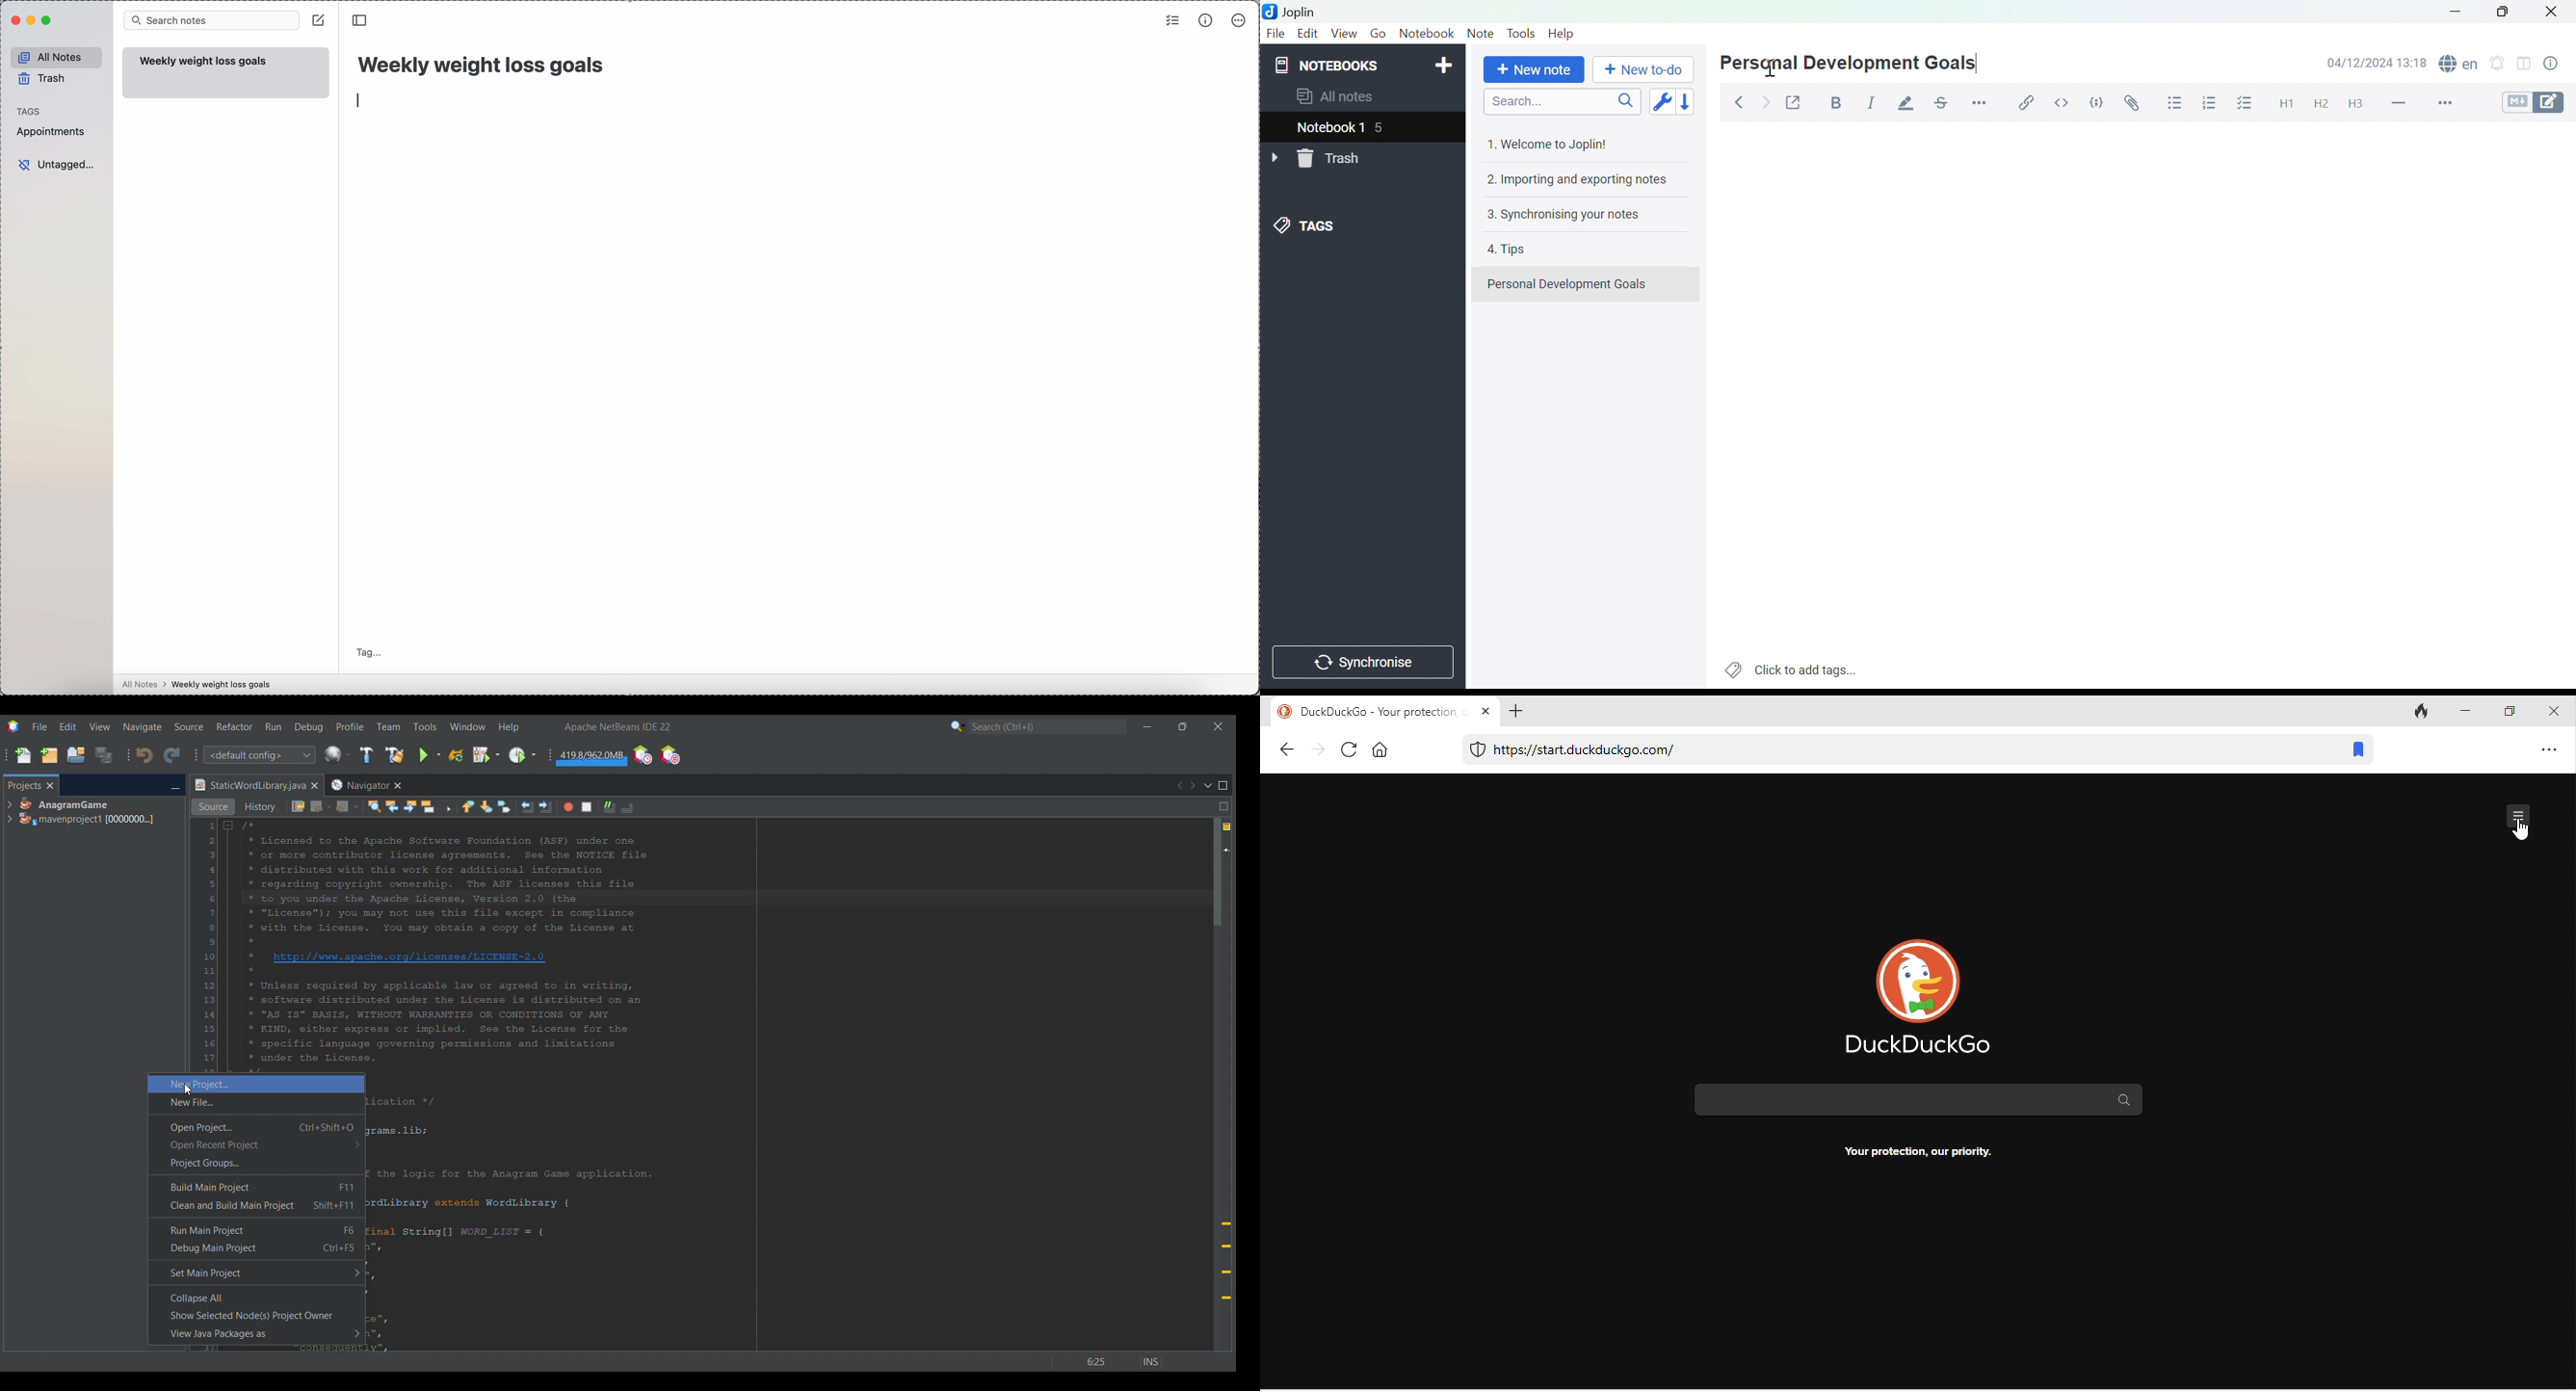 The width and height of the screenshot is (2576, 1400). What do you see at coordinates (2524, 66) in the screenshot?
I see `Toggle editor layout` at bounding box center [2524, 66].